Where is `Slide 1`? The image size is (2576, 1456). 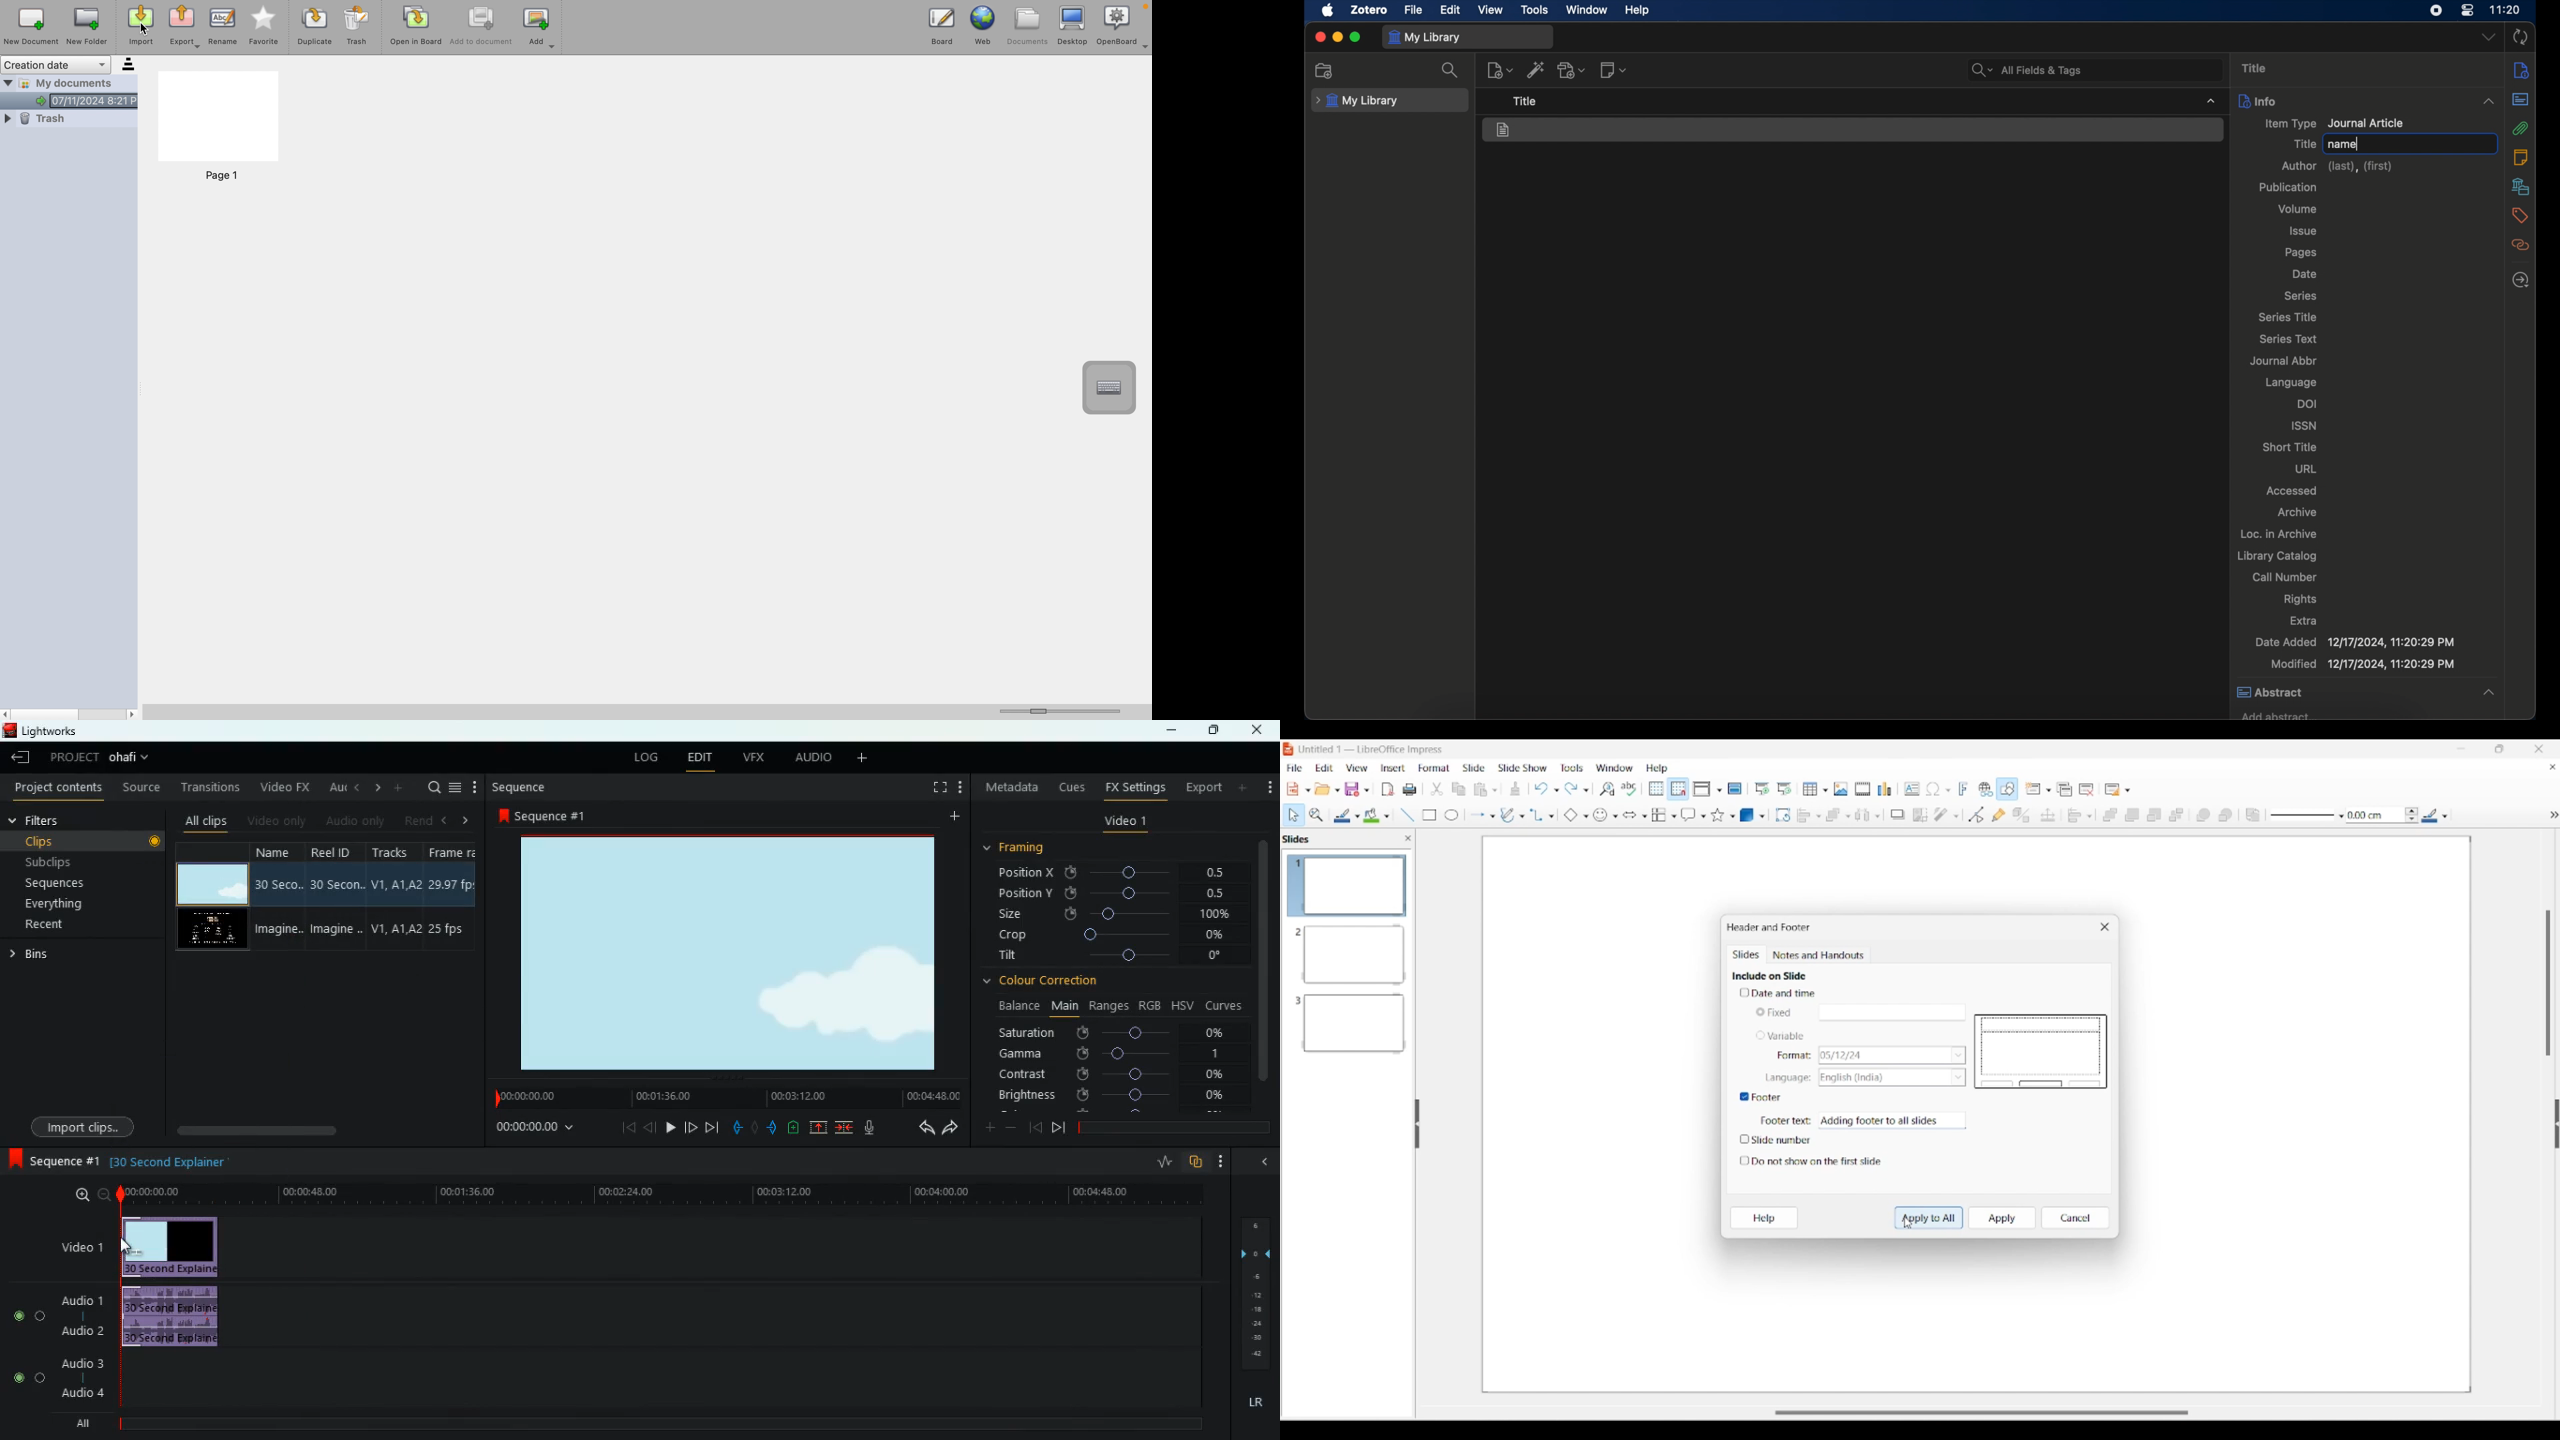
Slide 1 is located at coordinates (1347, 884).